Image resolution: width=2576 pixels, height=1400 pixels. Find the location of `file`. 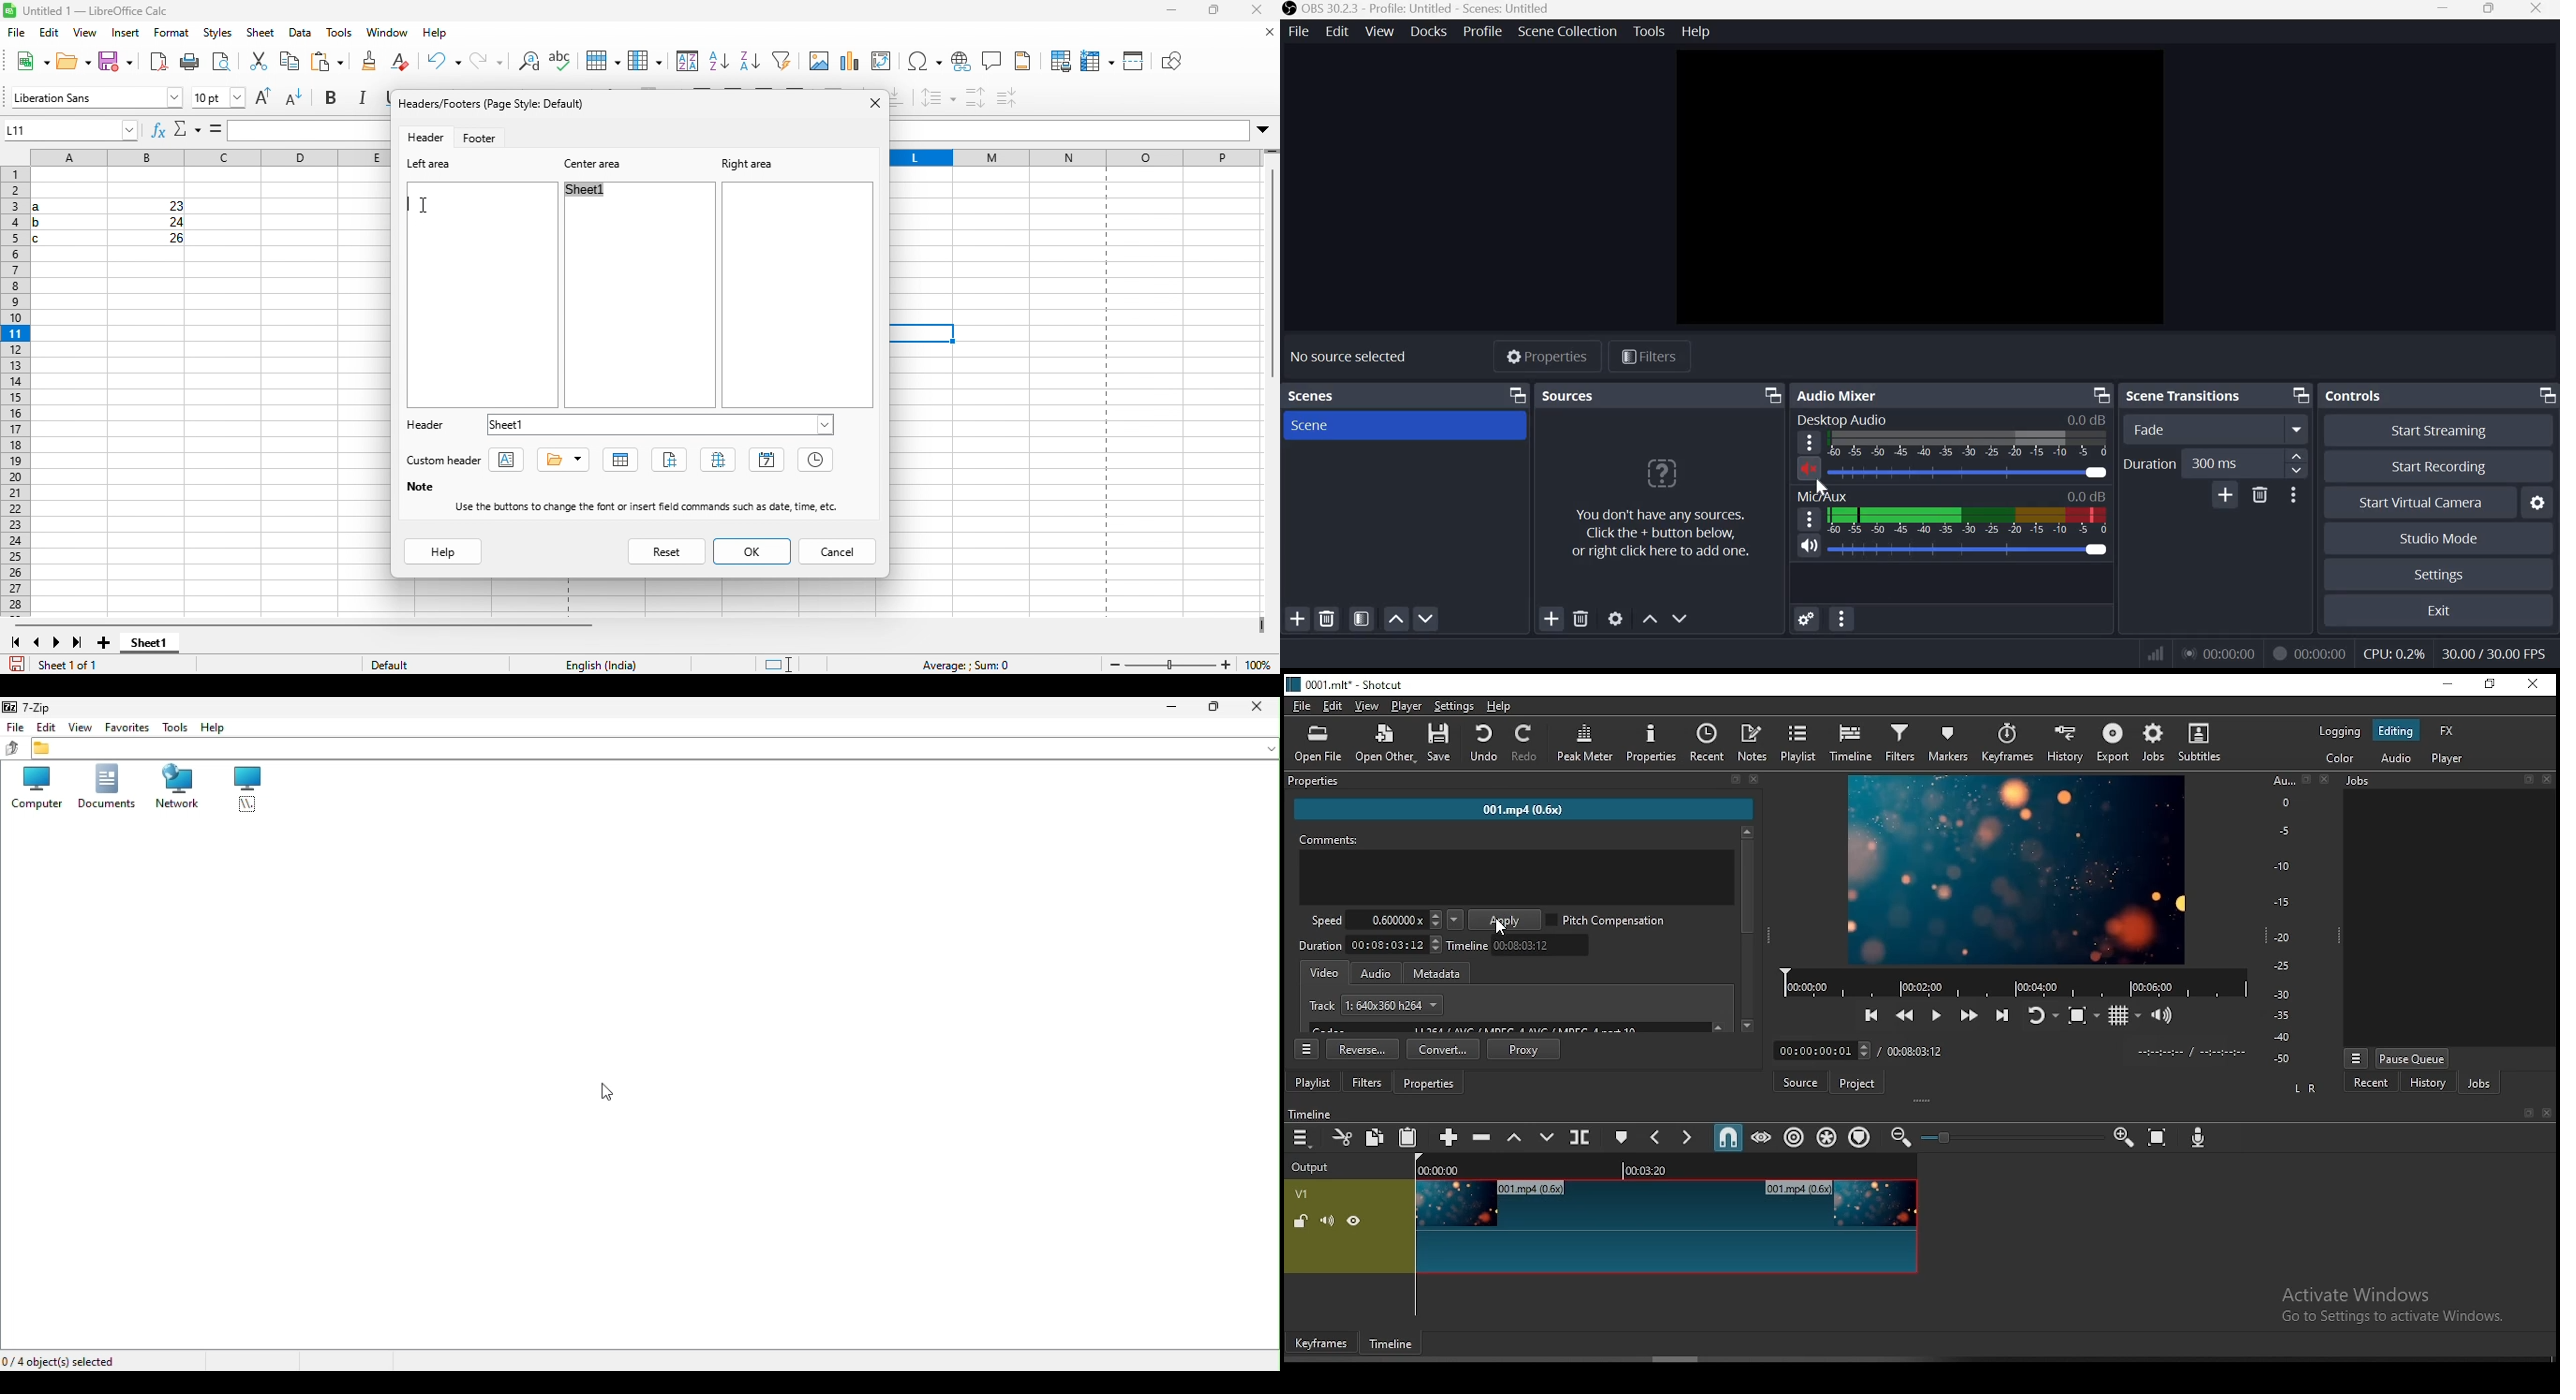

file is located at coordinates (1303, 706).